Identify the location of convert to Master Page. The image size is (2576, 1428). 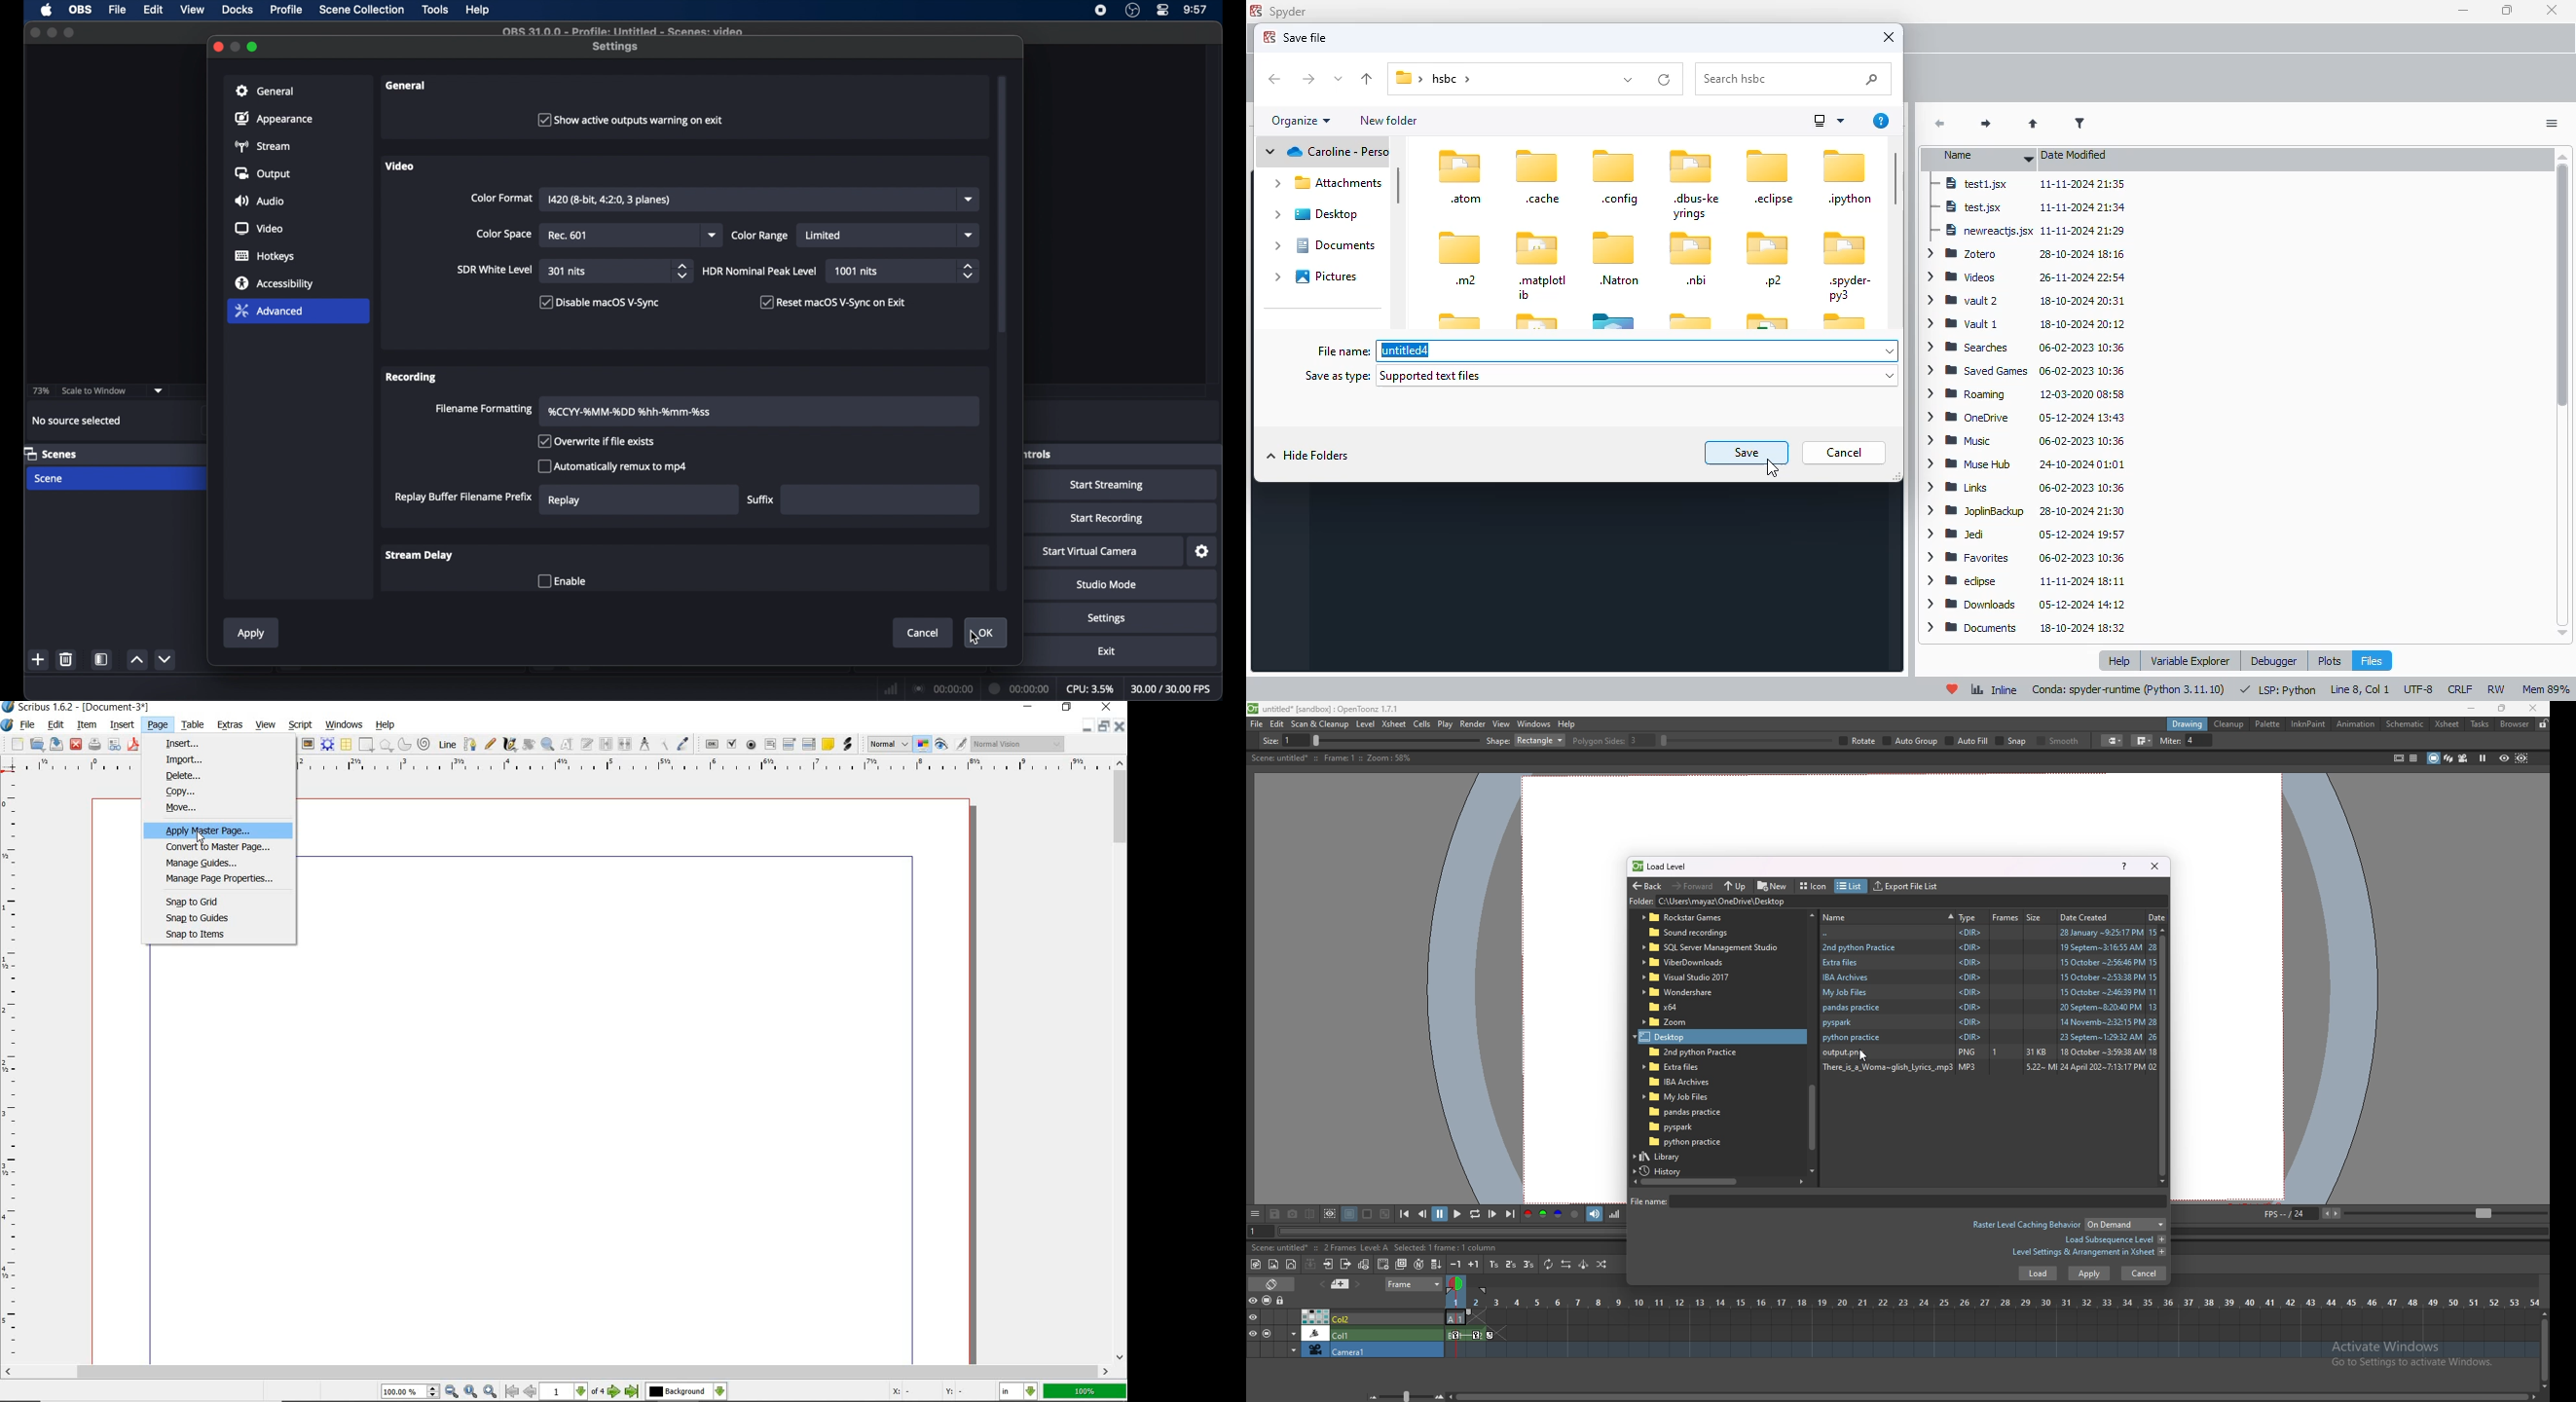
(221, 847).